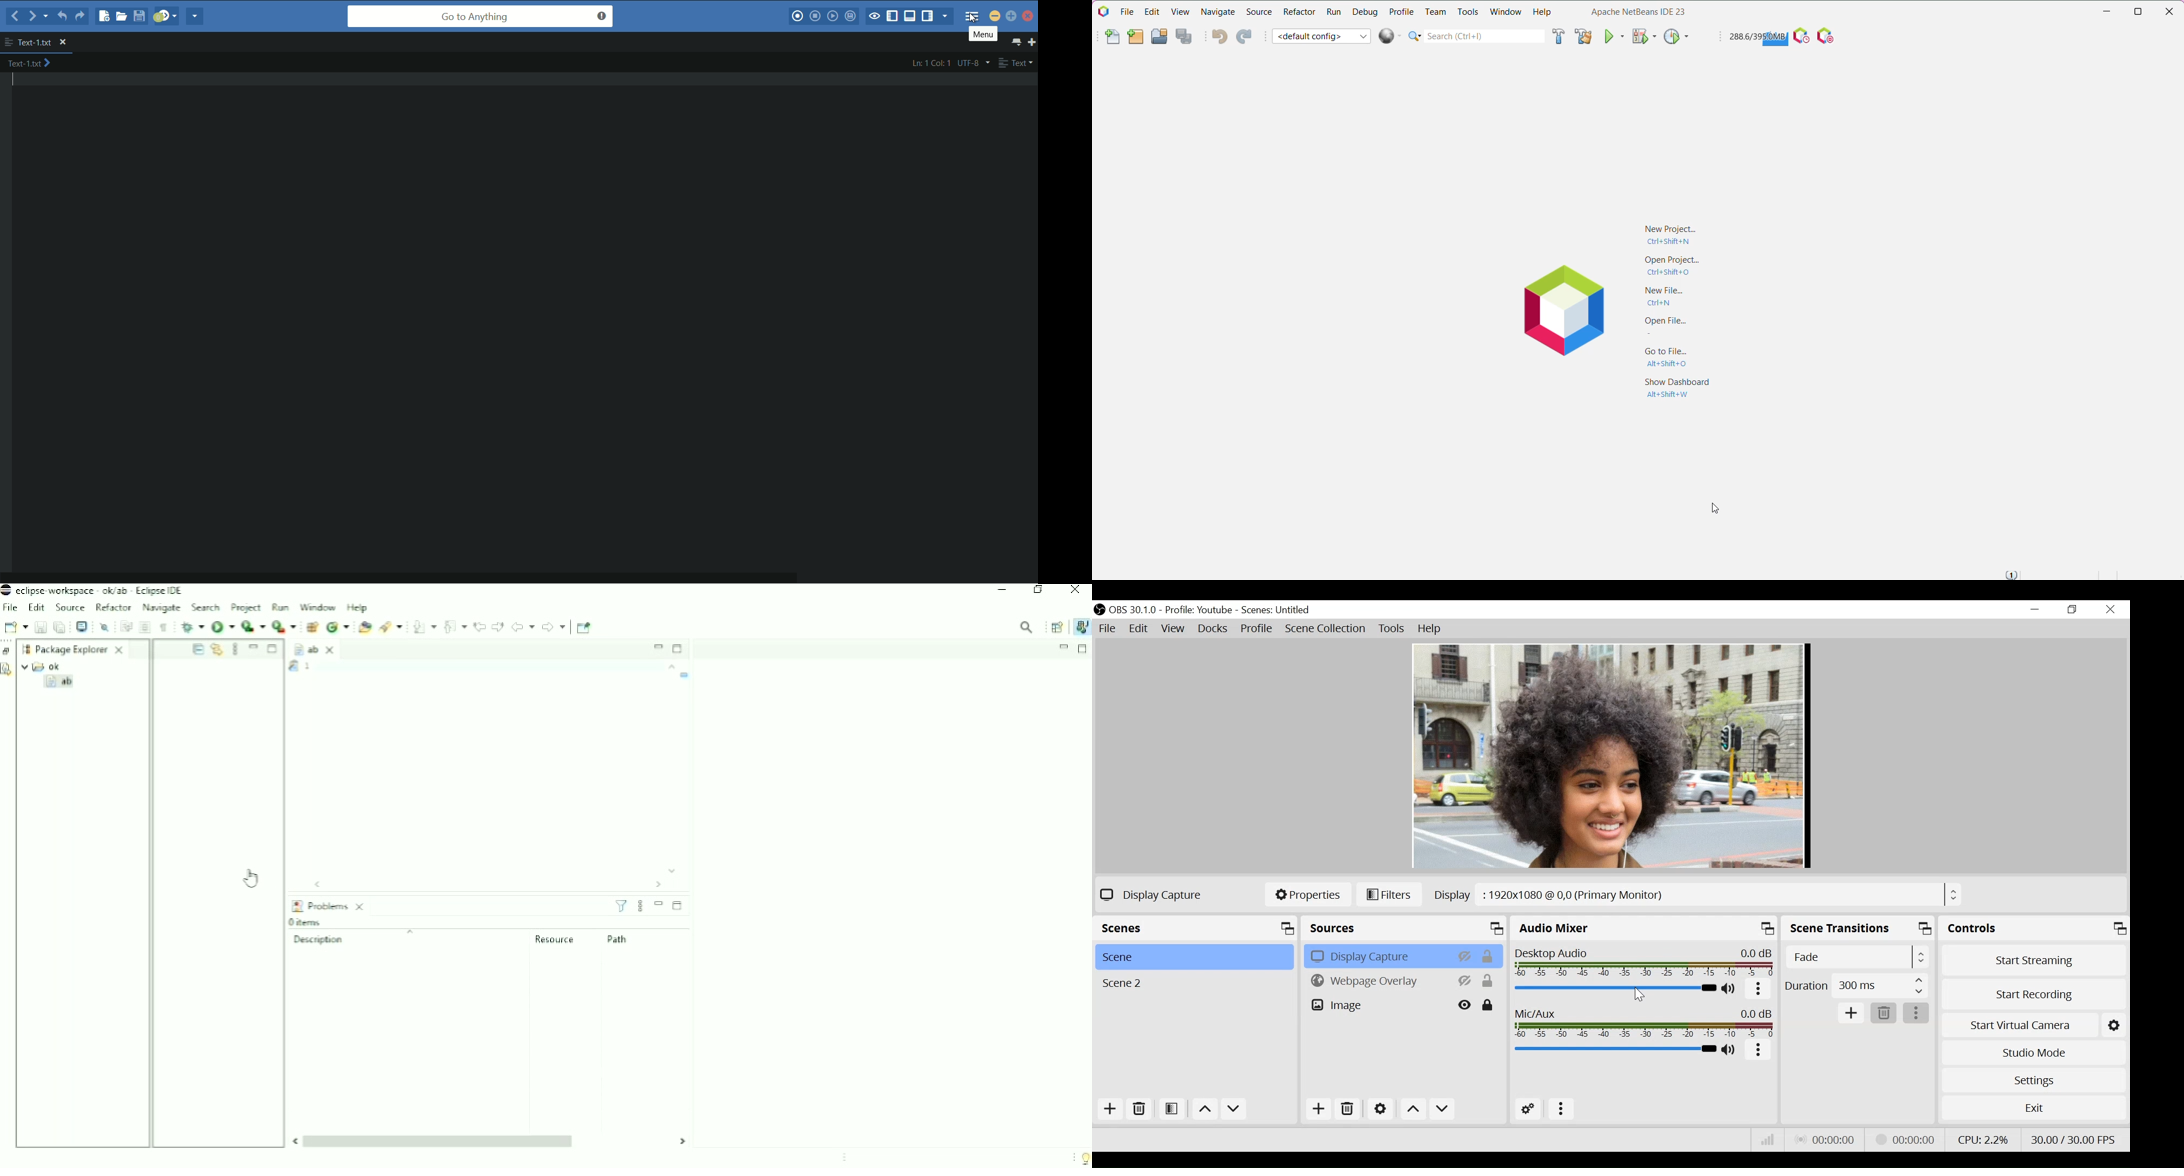 This screenshot has width=2184, height=1176. I want to click on Open Filter Scene, so click(1173, 1109).